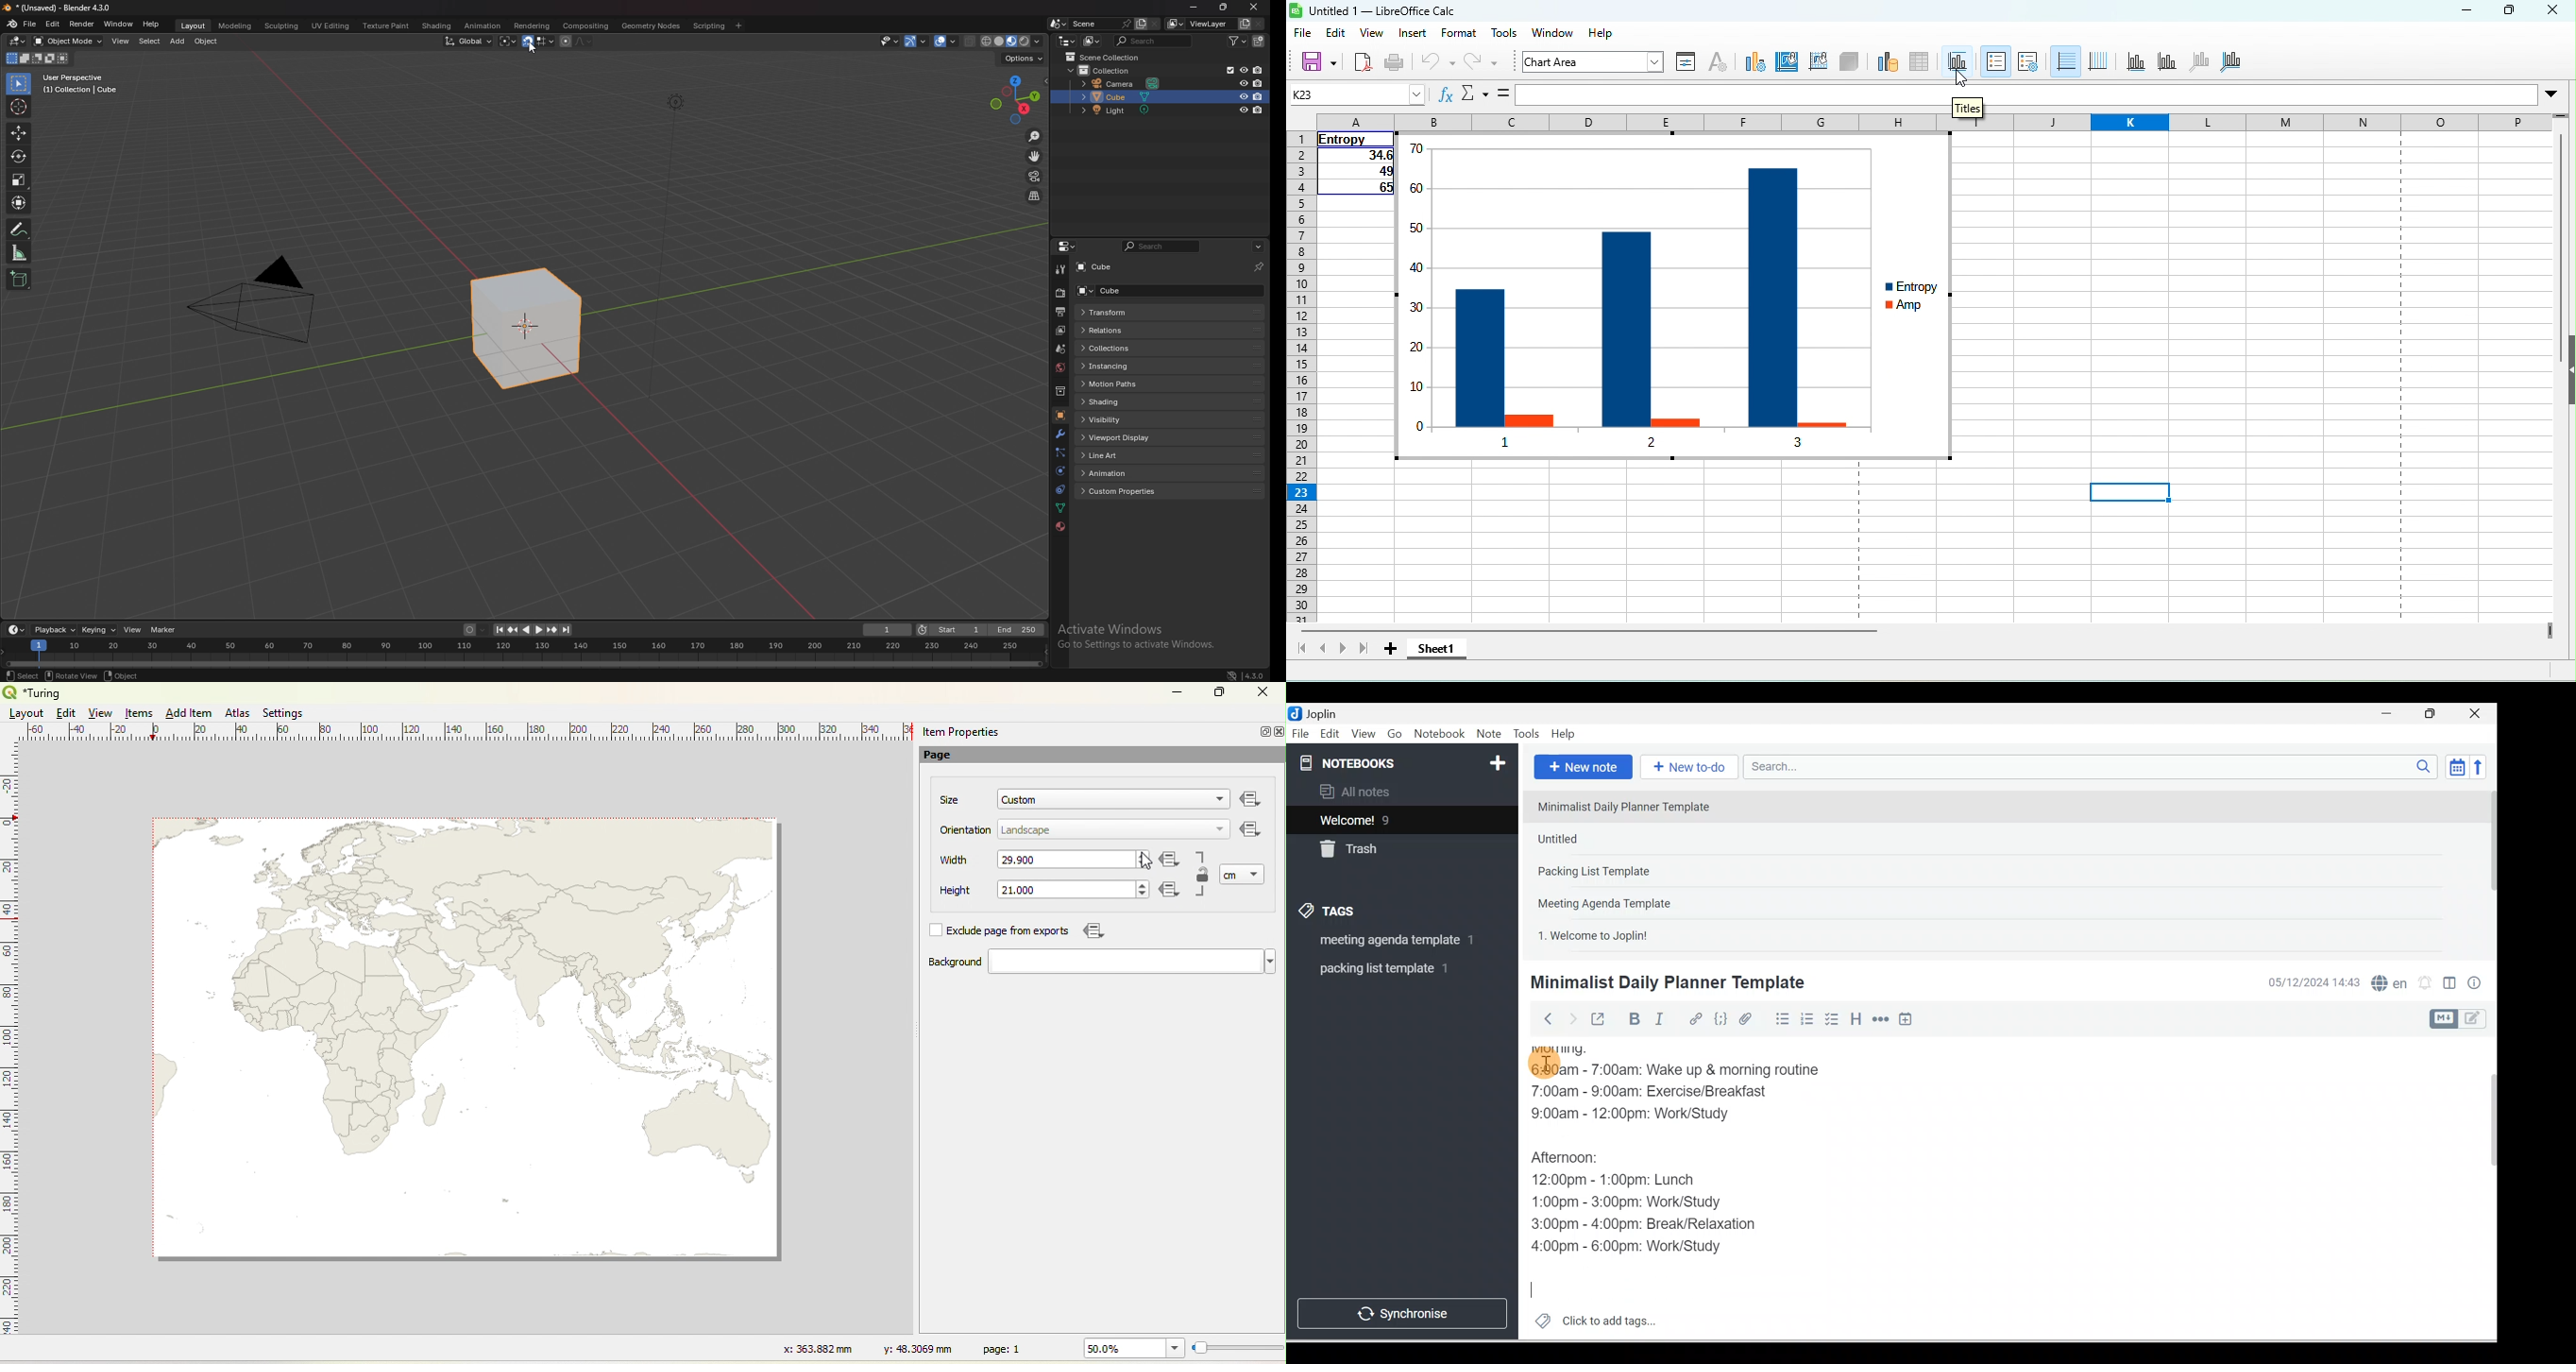  I want to click on Note 5, so click(1639, 934).